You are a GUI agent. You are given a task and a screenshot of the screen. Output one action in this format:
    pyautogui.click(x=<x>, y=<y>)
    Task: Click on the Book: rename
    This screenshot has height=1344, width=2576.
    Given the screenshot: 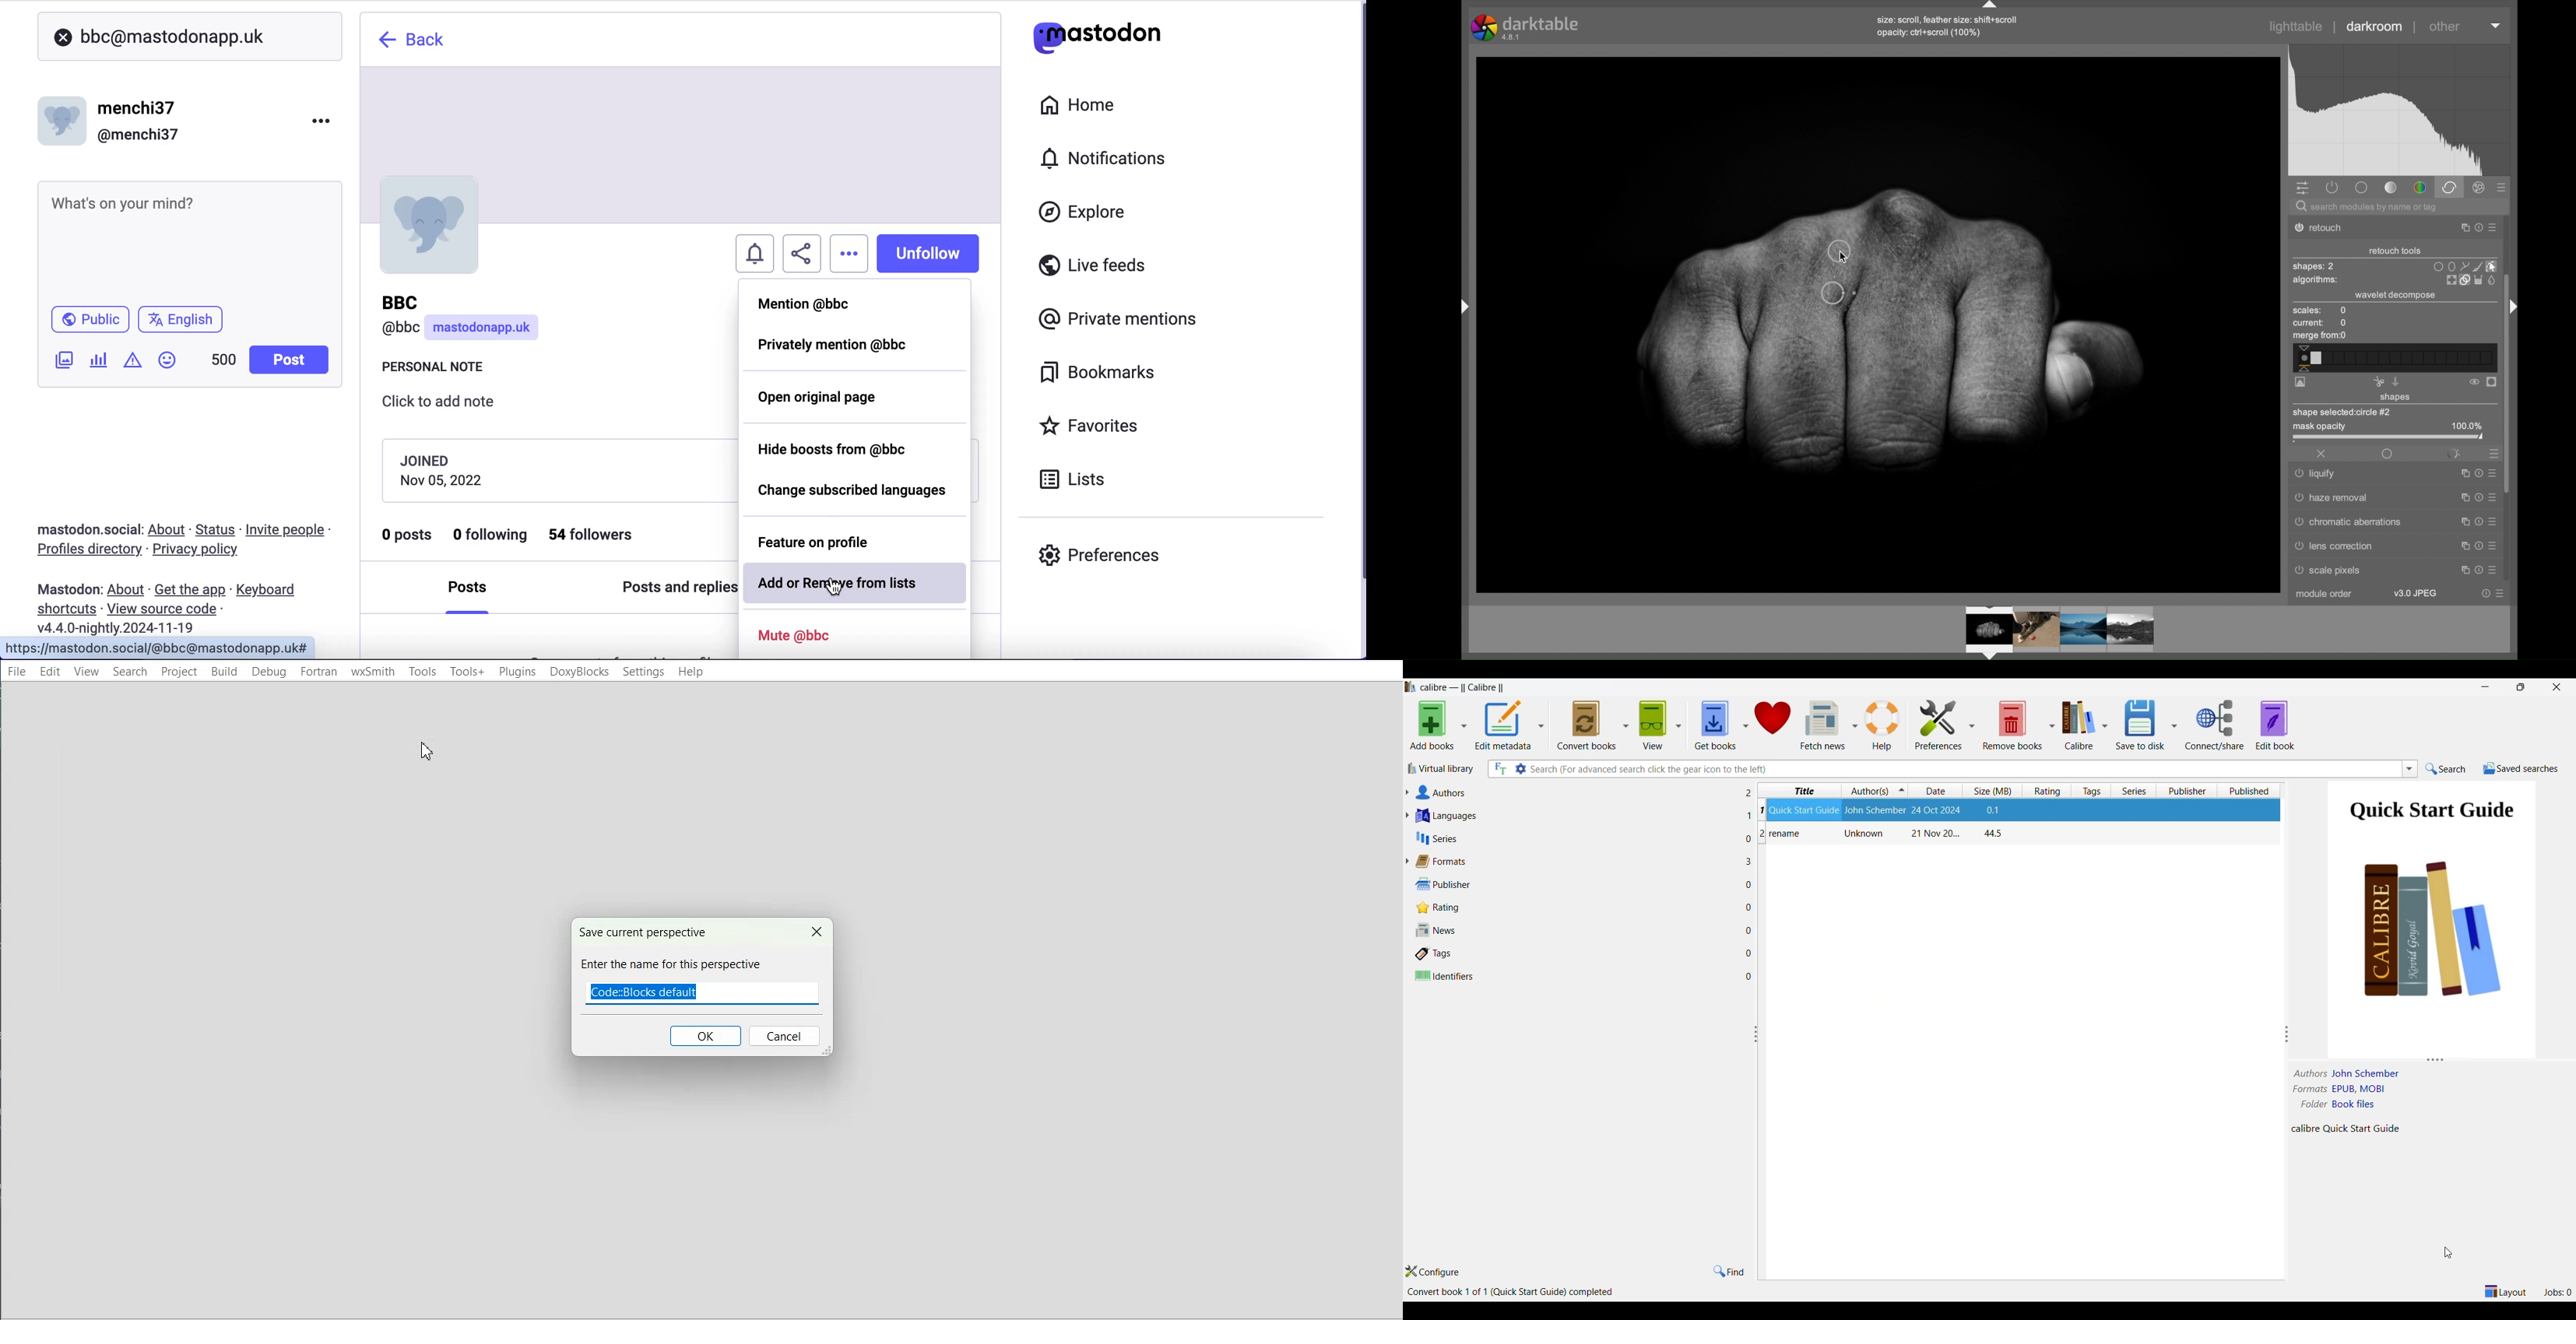 What is the action you would take?
    pyautogui.click(x=1884, y=834)
    